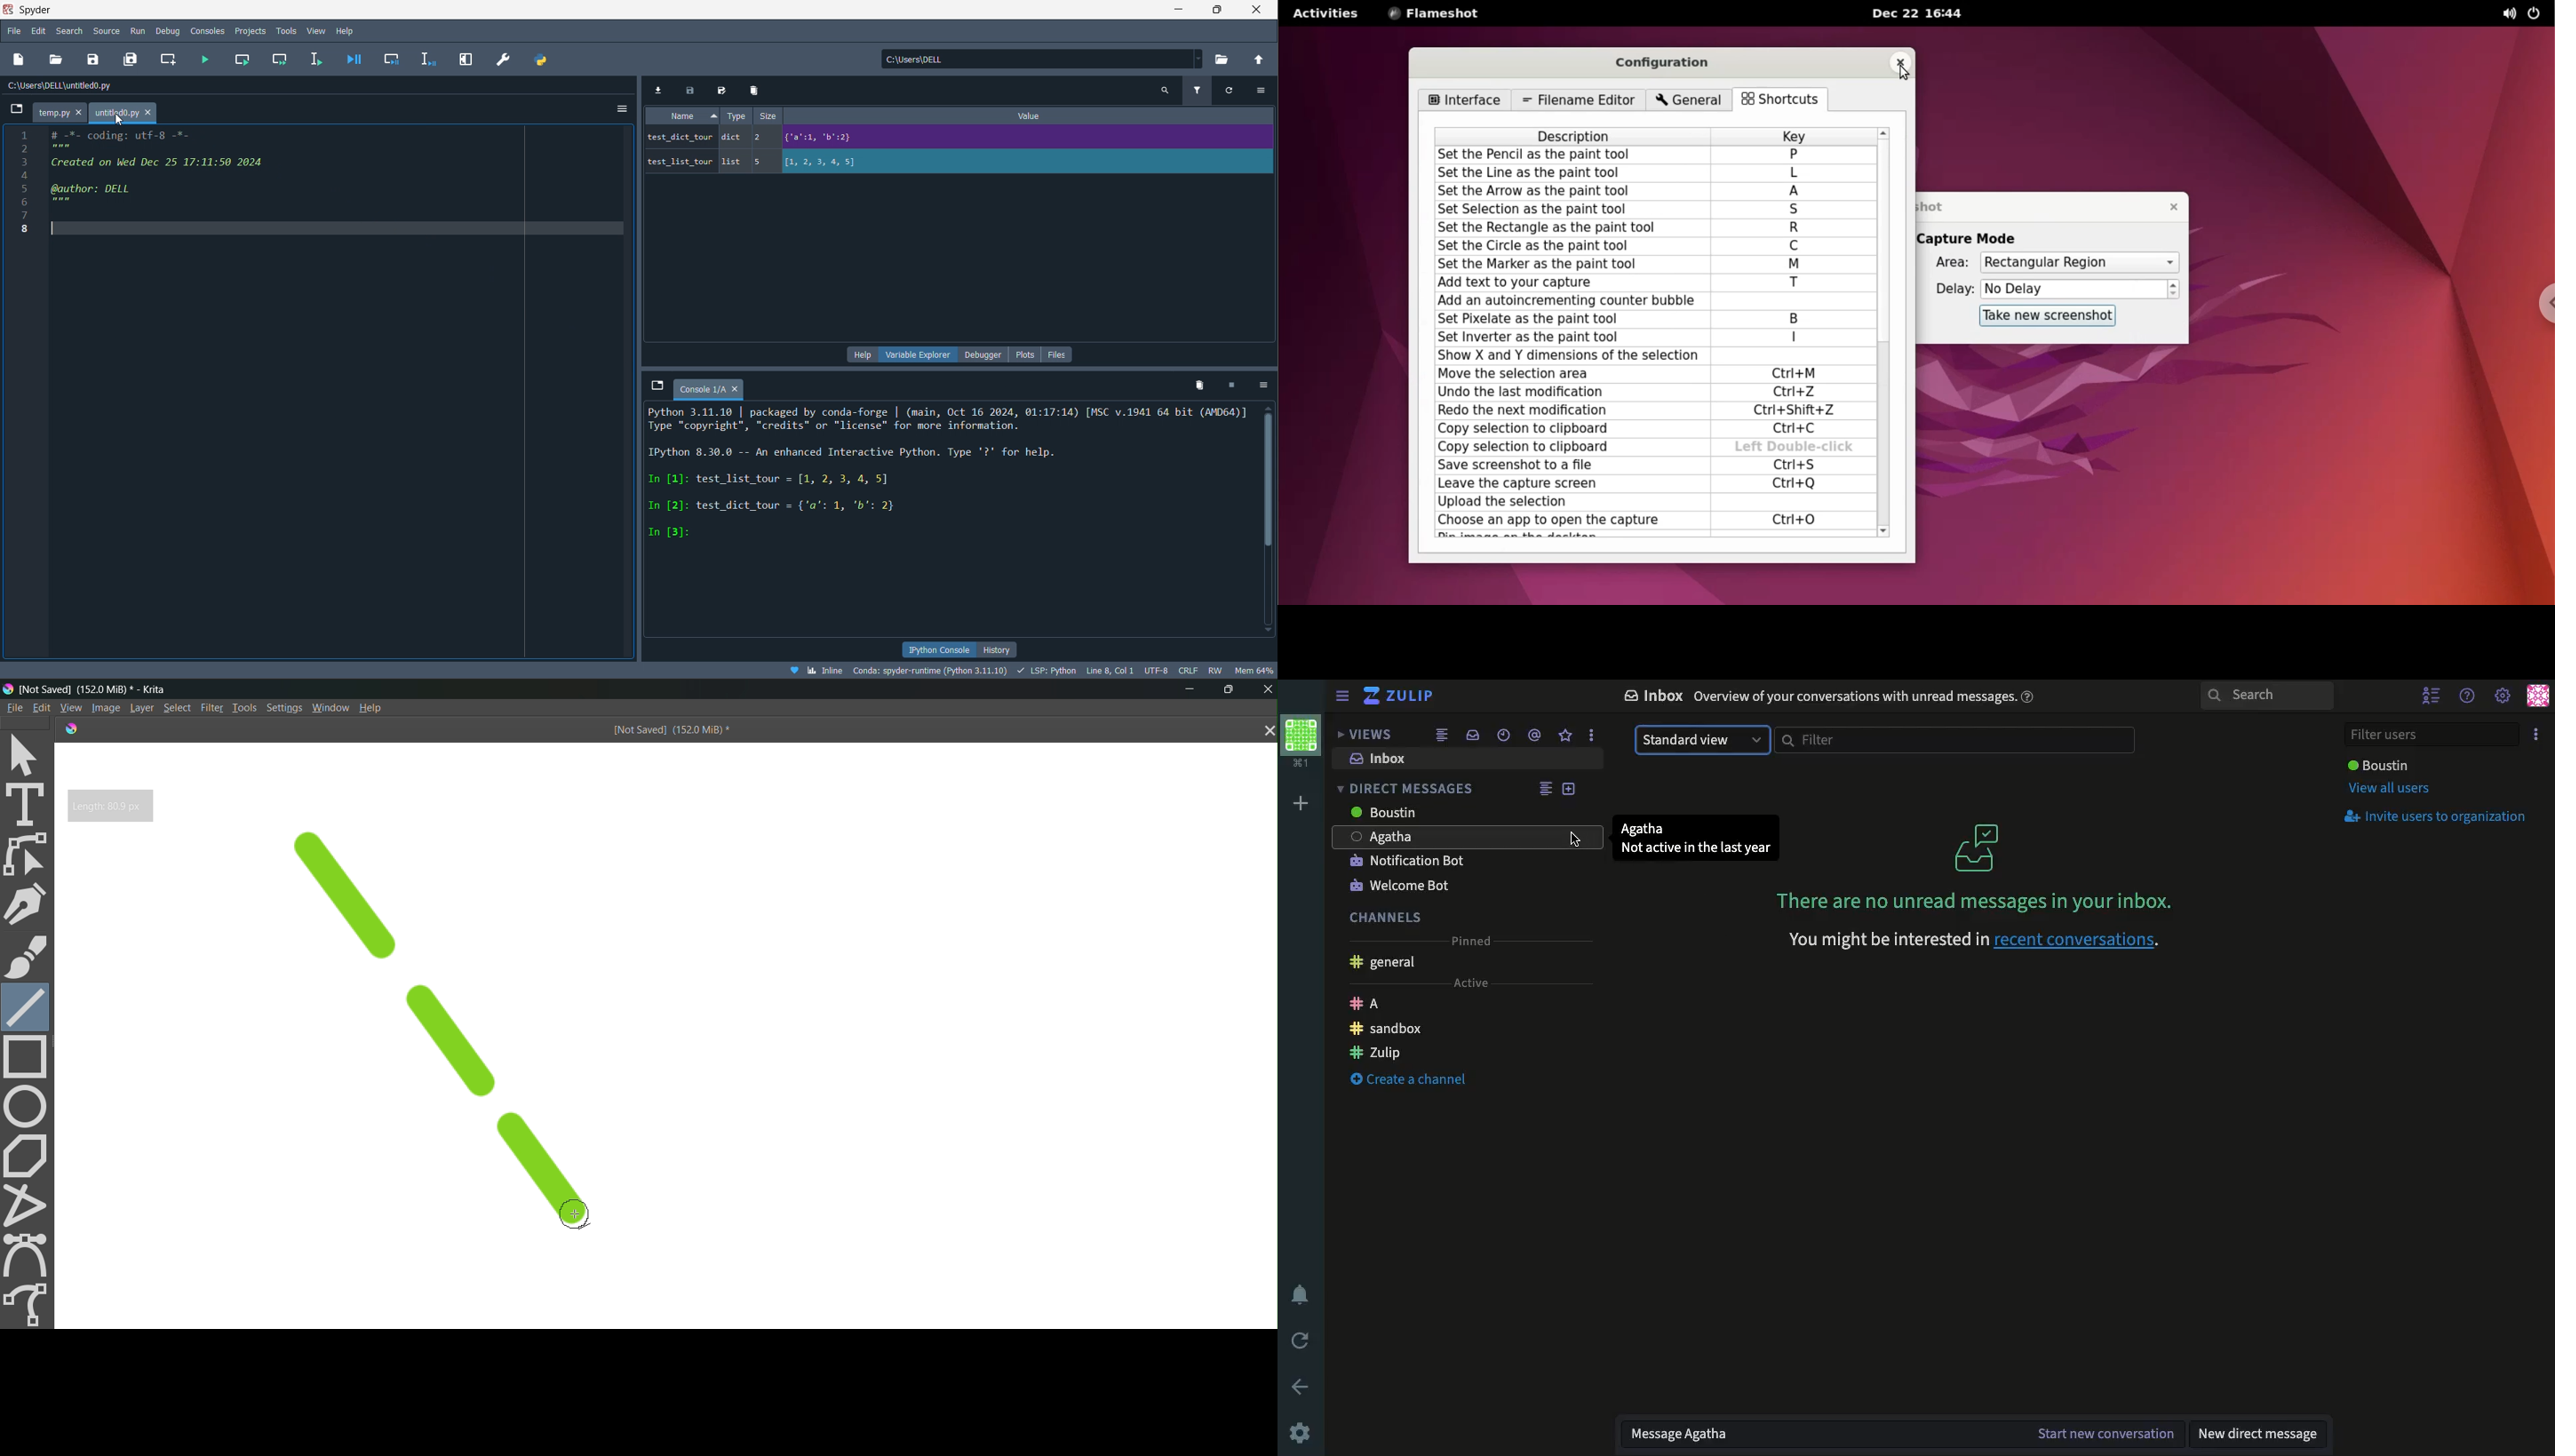 Image resolution: width=2576 pixels, height=1456 pixels. Describe the element at coordinates (1399, 886) in the screenshot. I see `Welcome bot` at that location.